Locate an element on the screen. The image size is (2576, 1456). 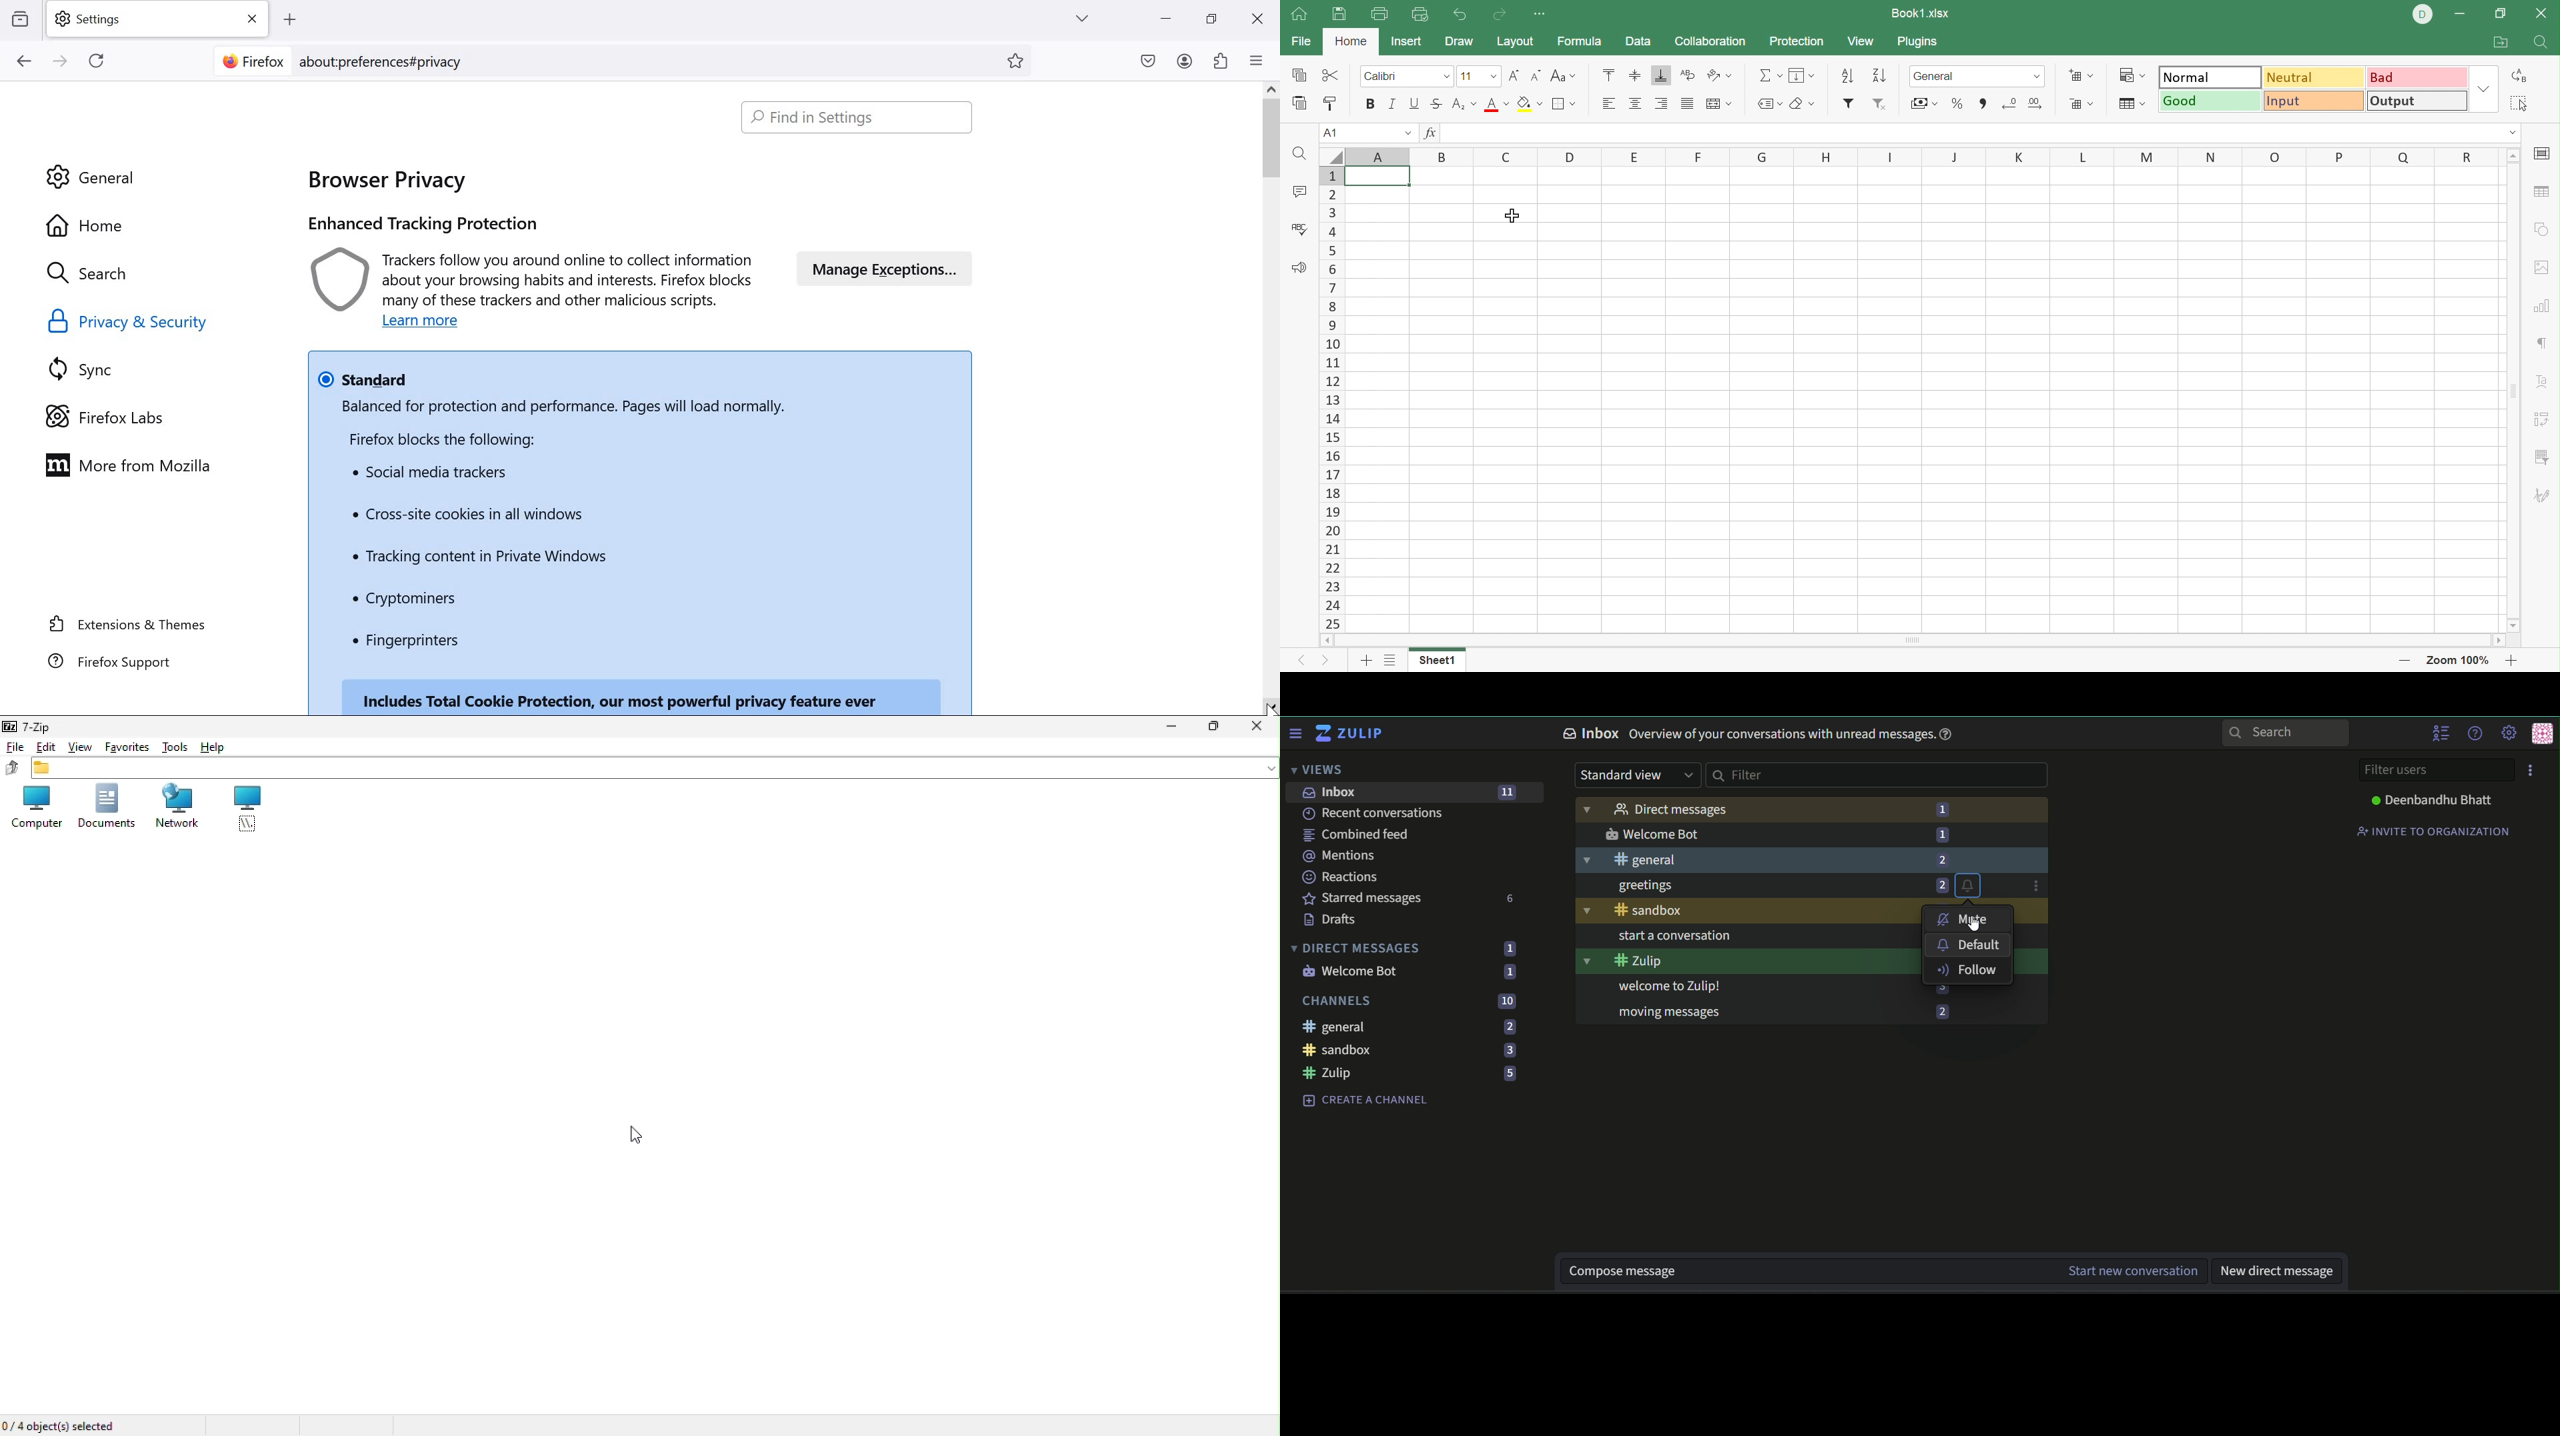
Computer is located at coordinates (38, 810).